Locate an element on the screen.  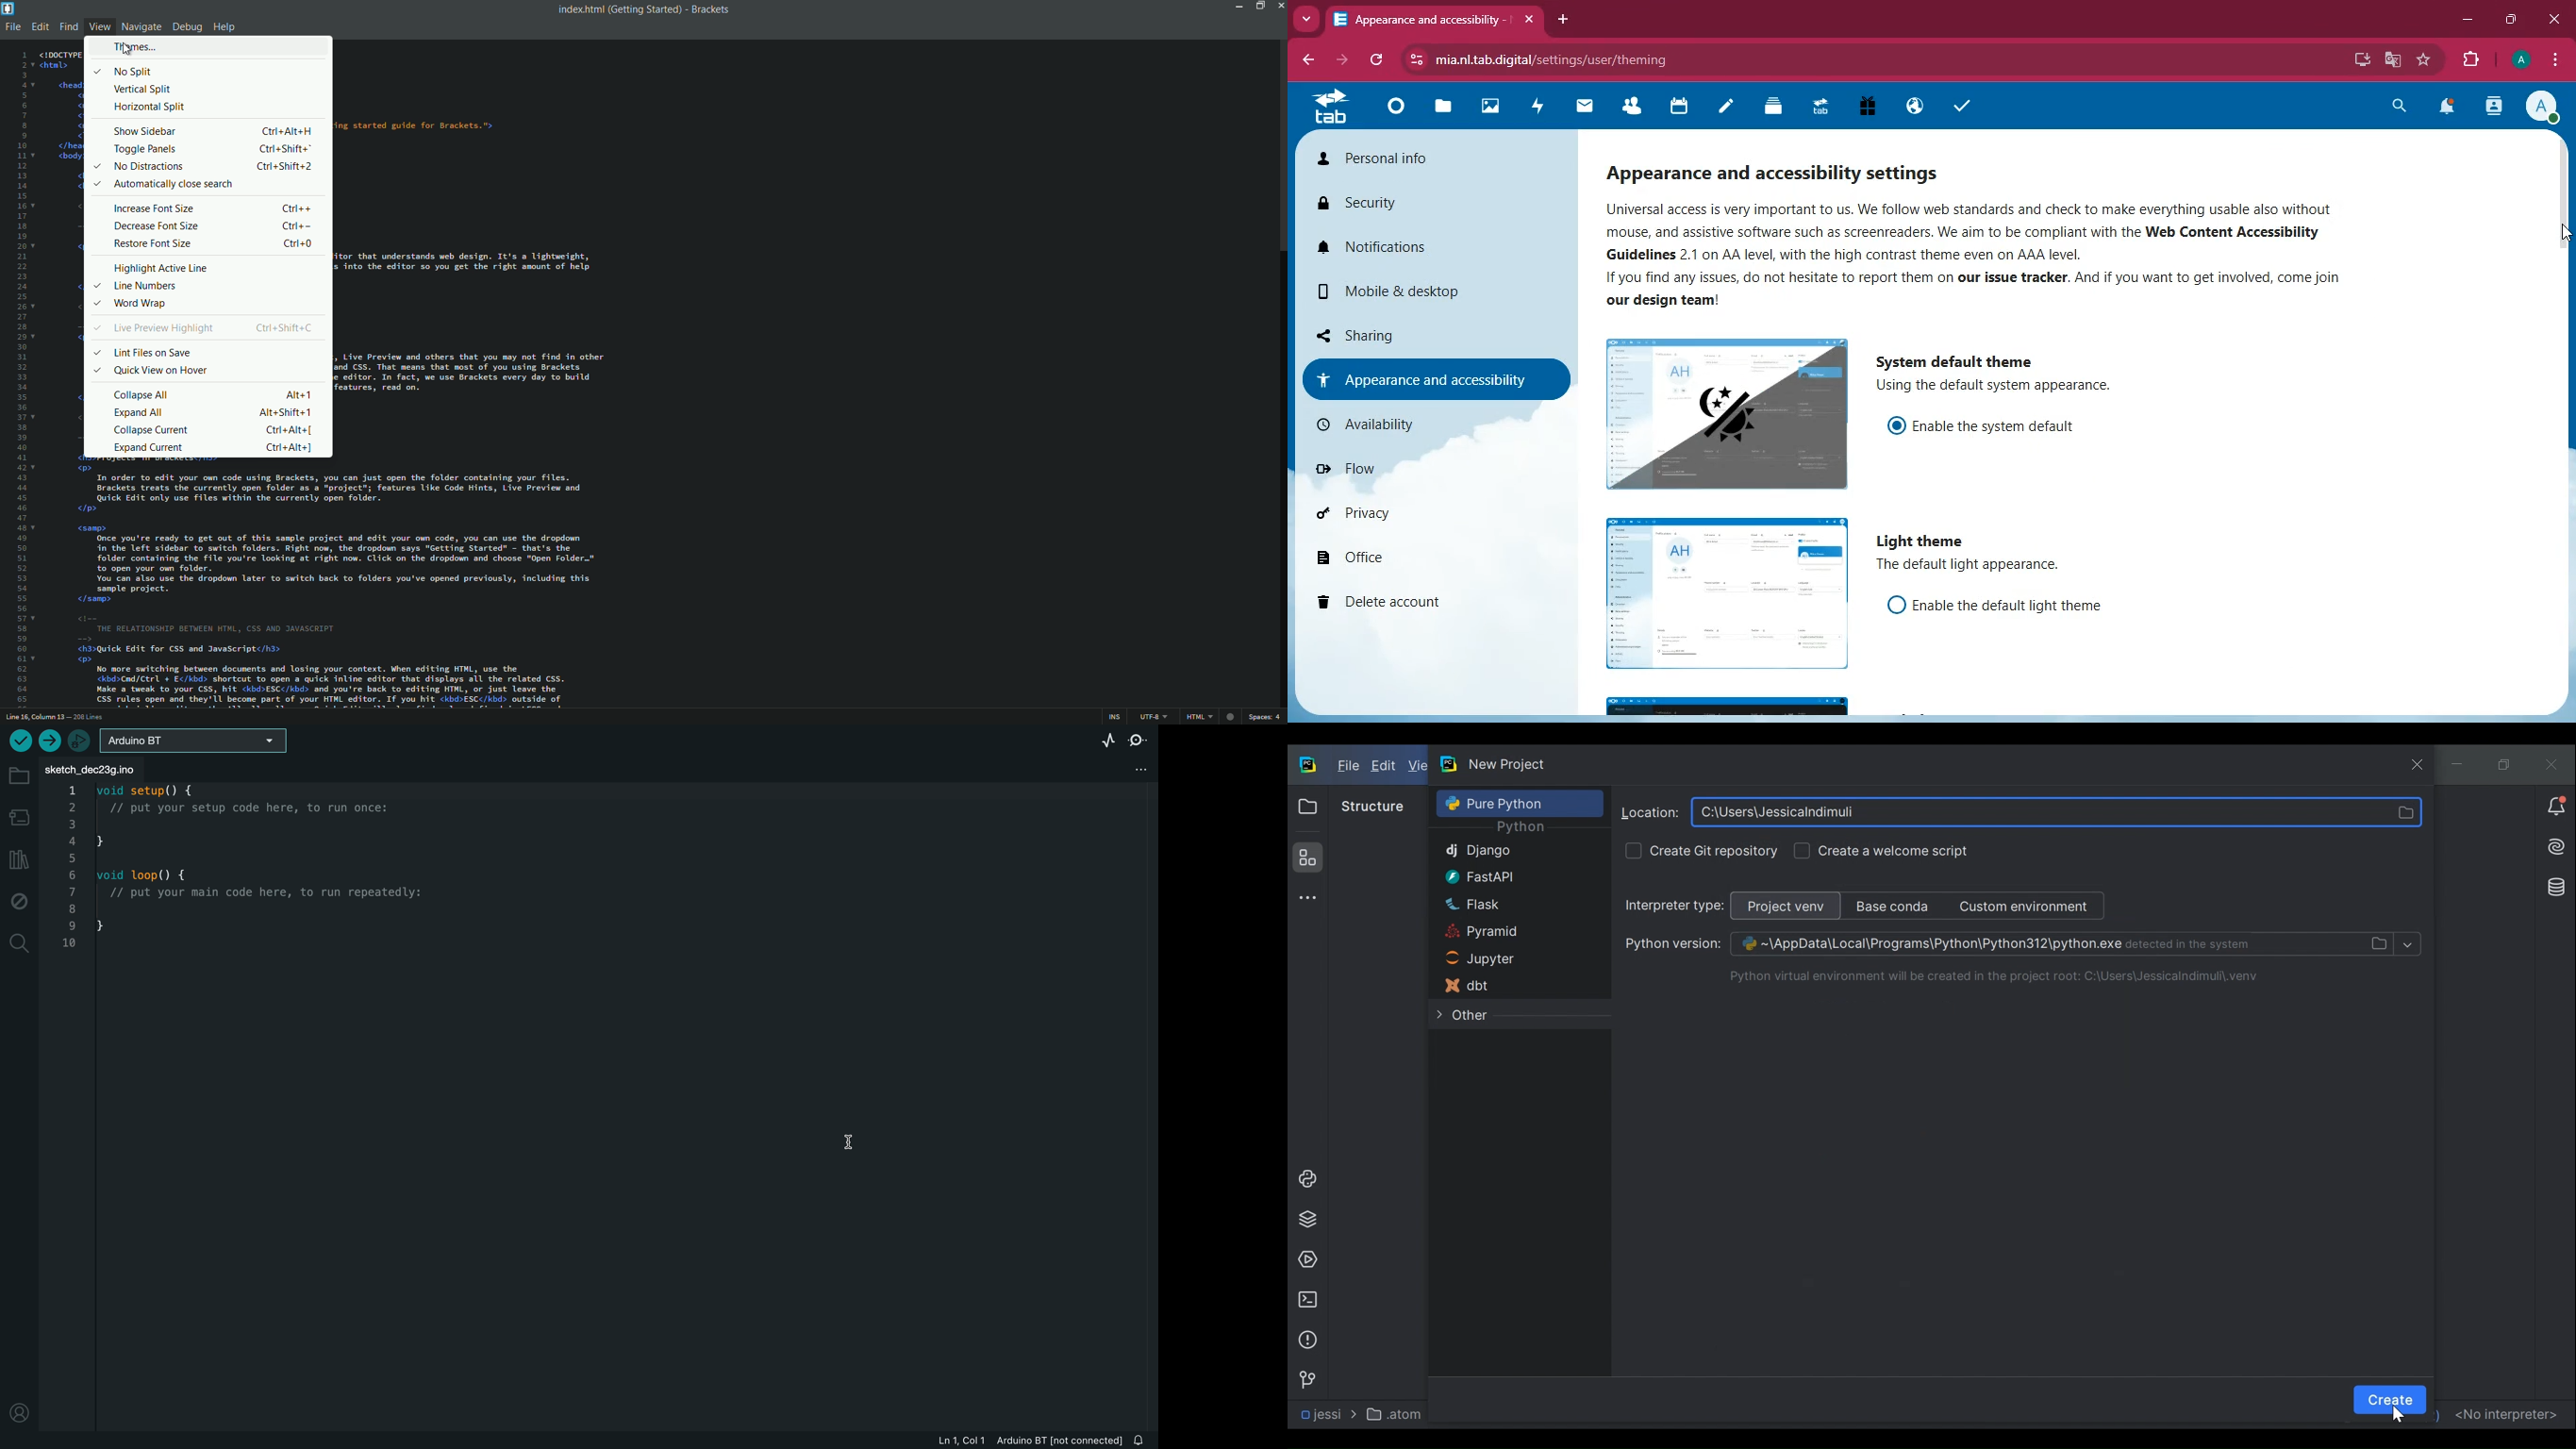
serial plotter is located at coordinates (1104, 739).